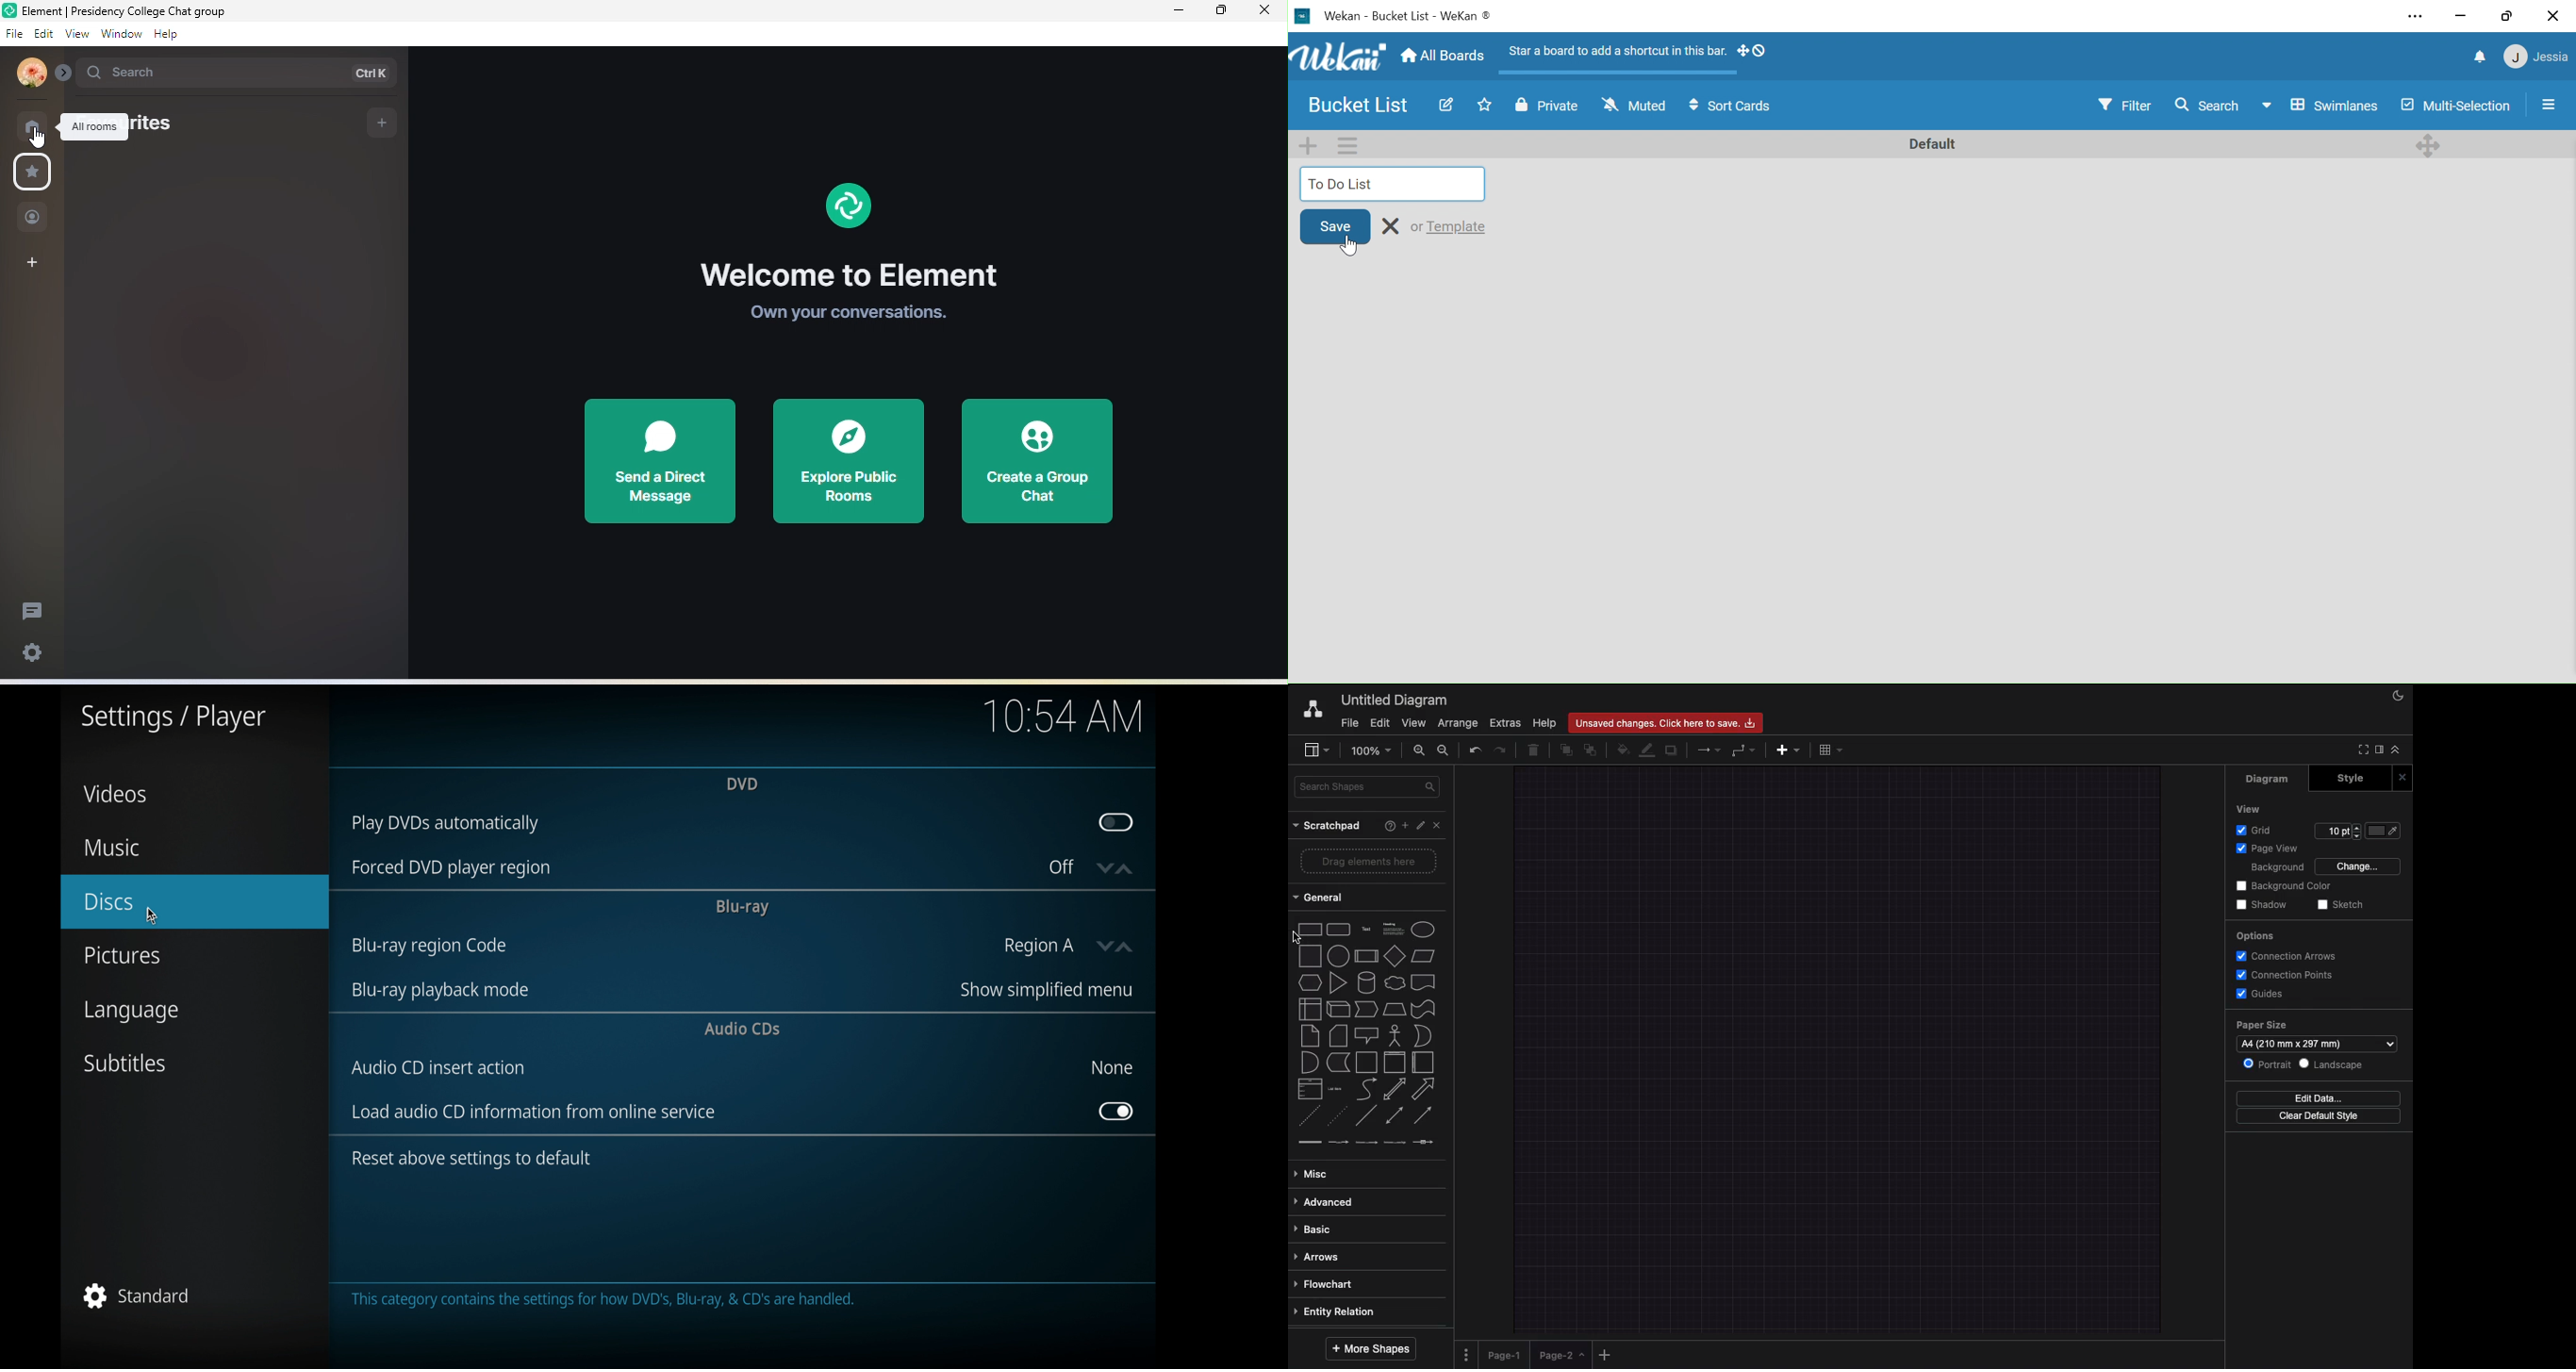 The height and width of the screenshot is (1372, 2576). I want to click on music, so click(111, 848).